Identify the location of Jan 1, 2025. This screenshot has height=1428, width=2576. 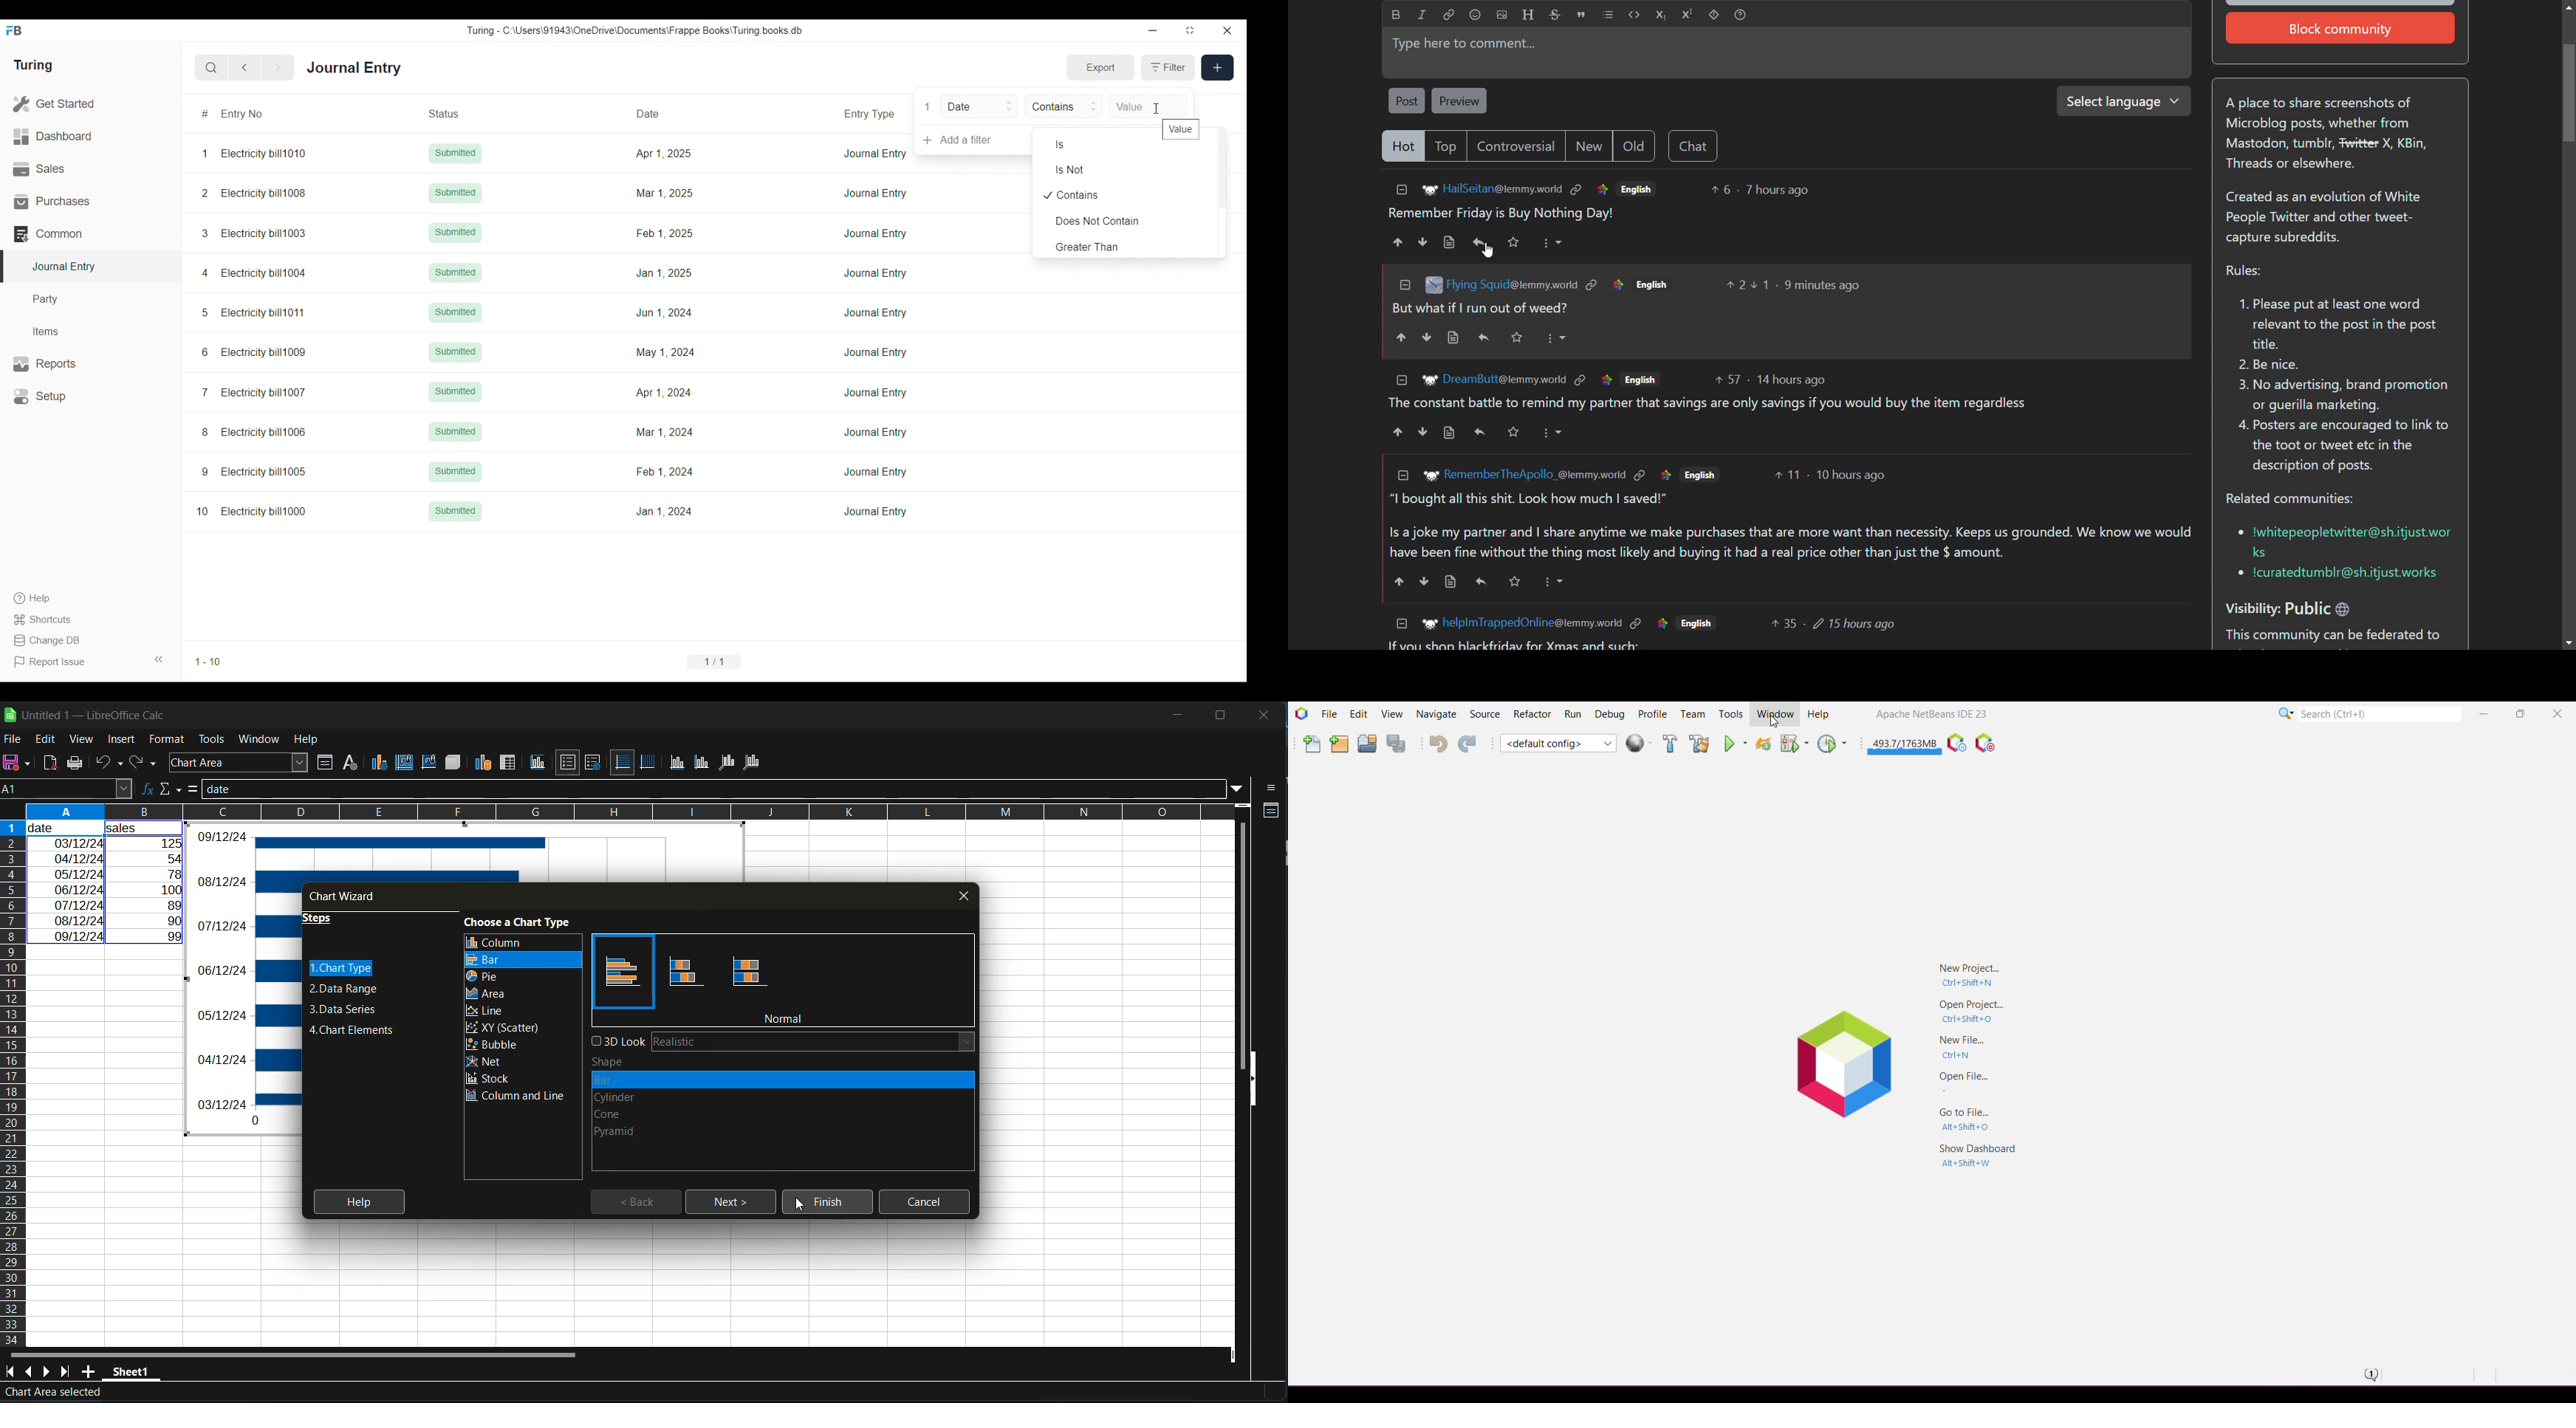
(665, 273).